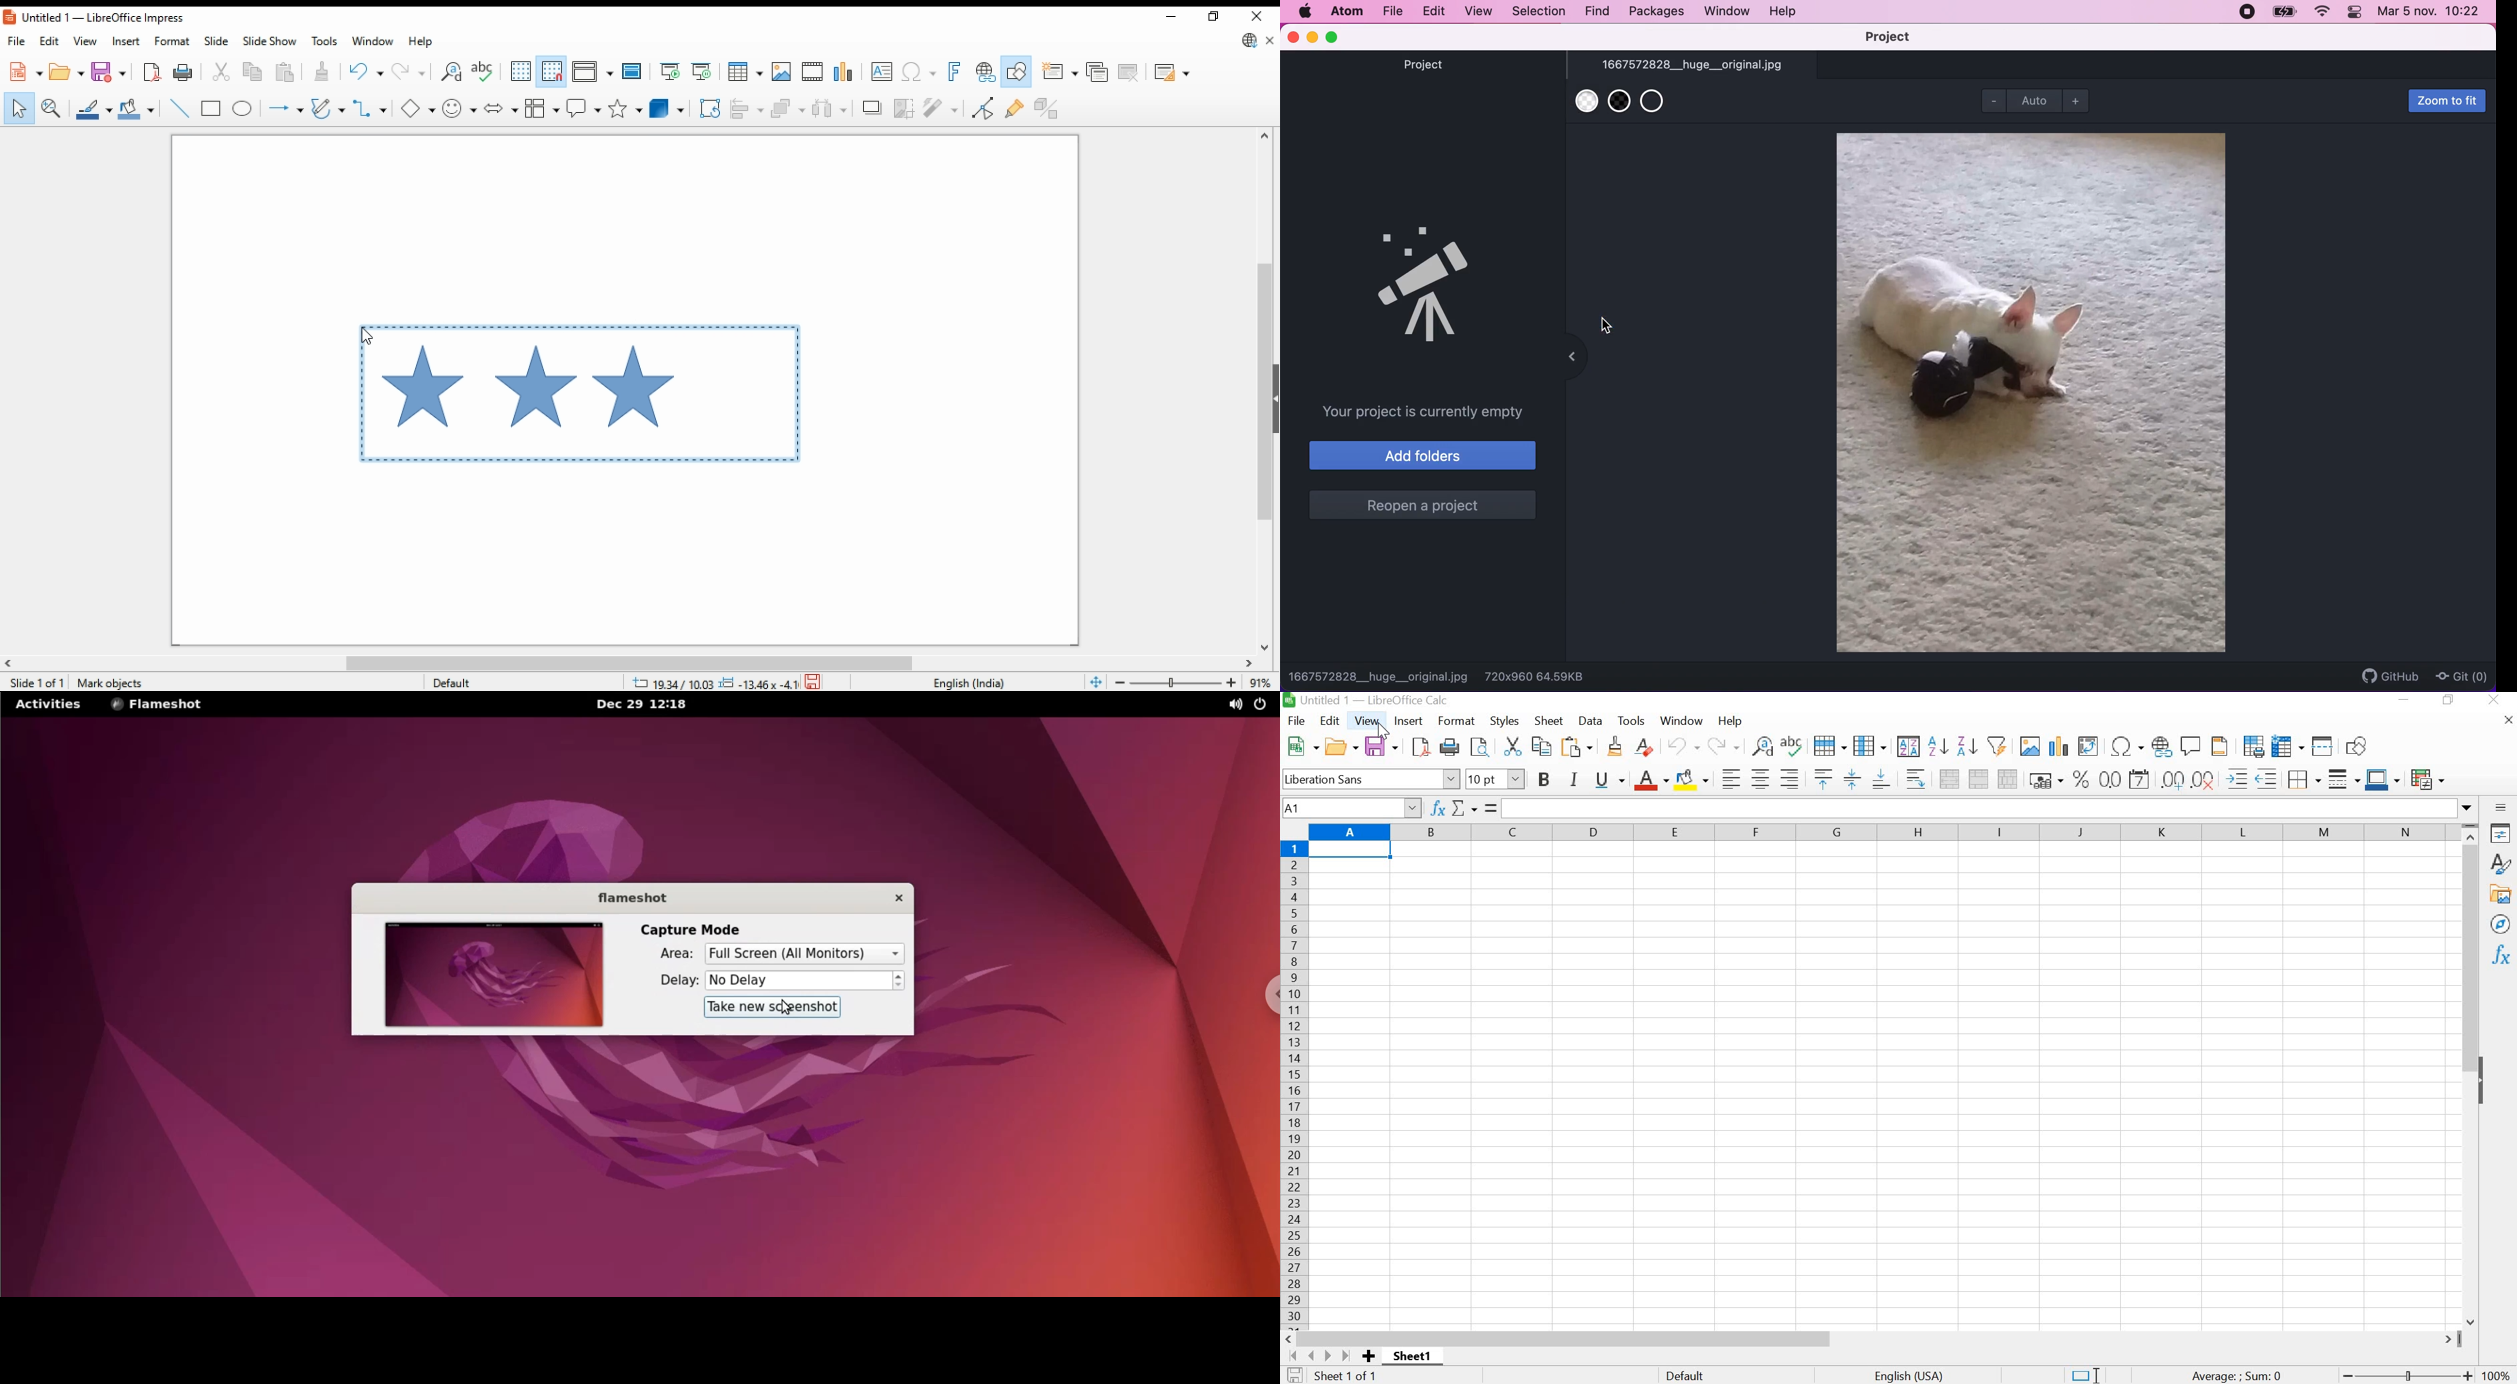 The width and height of the screenshot is (2520, 1400). I want to click on FORMULA, so click(2237, 1376).